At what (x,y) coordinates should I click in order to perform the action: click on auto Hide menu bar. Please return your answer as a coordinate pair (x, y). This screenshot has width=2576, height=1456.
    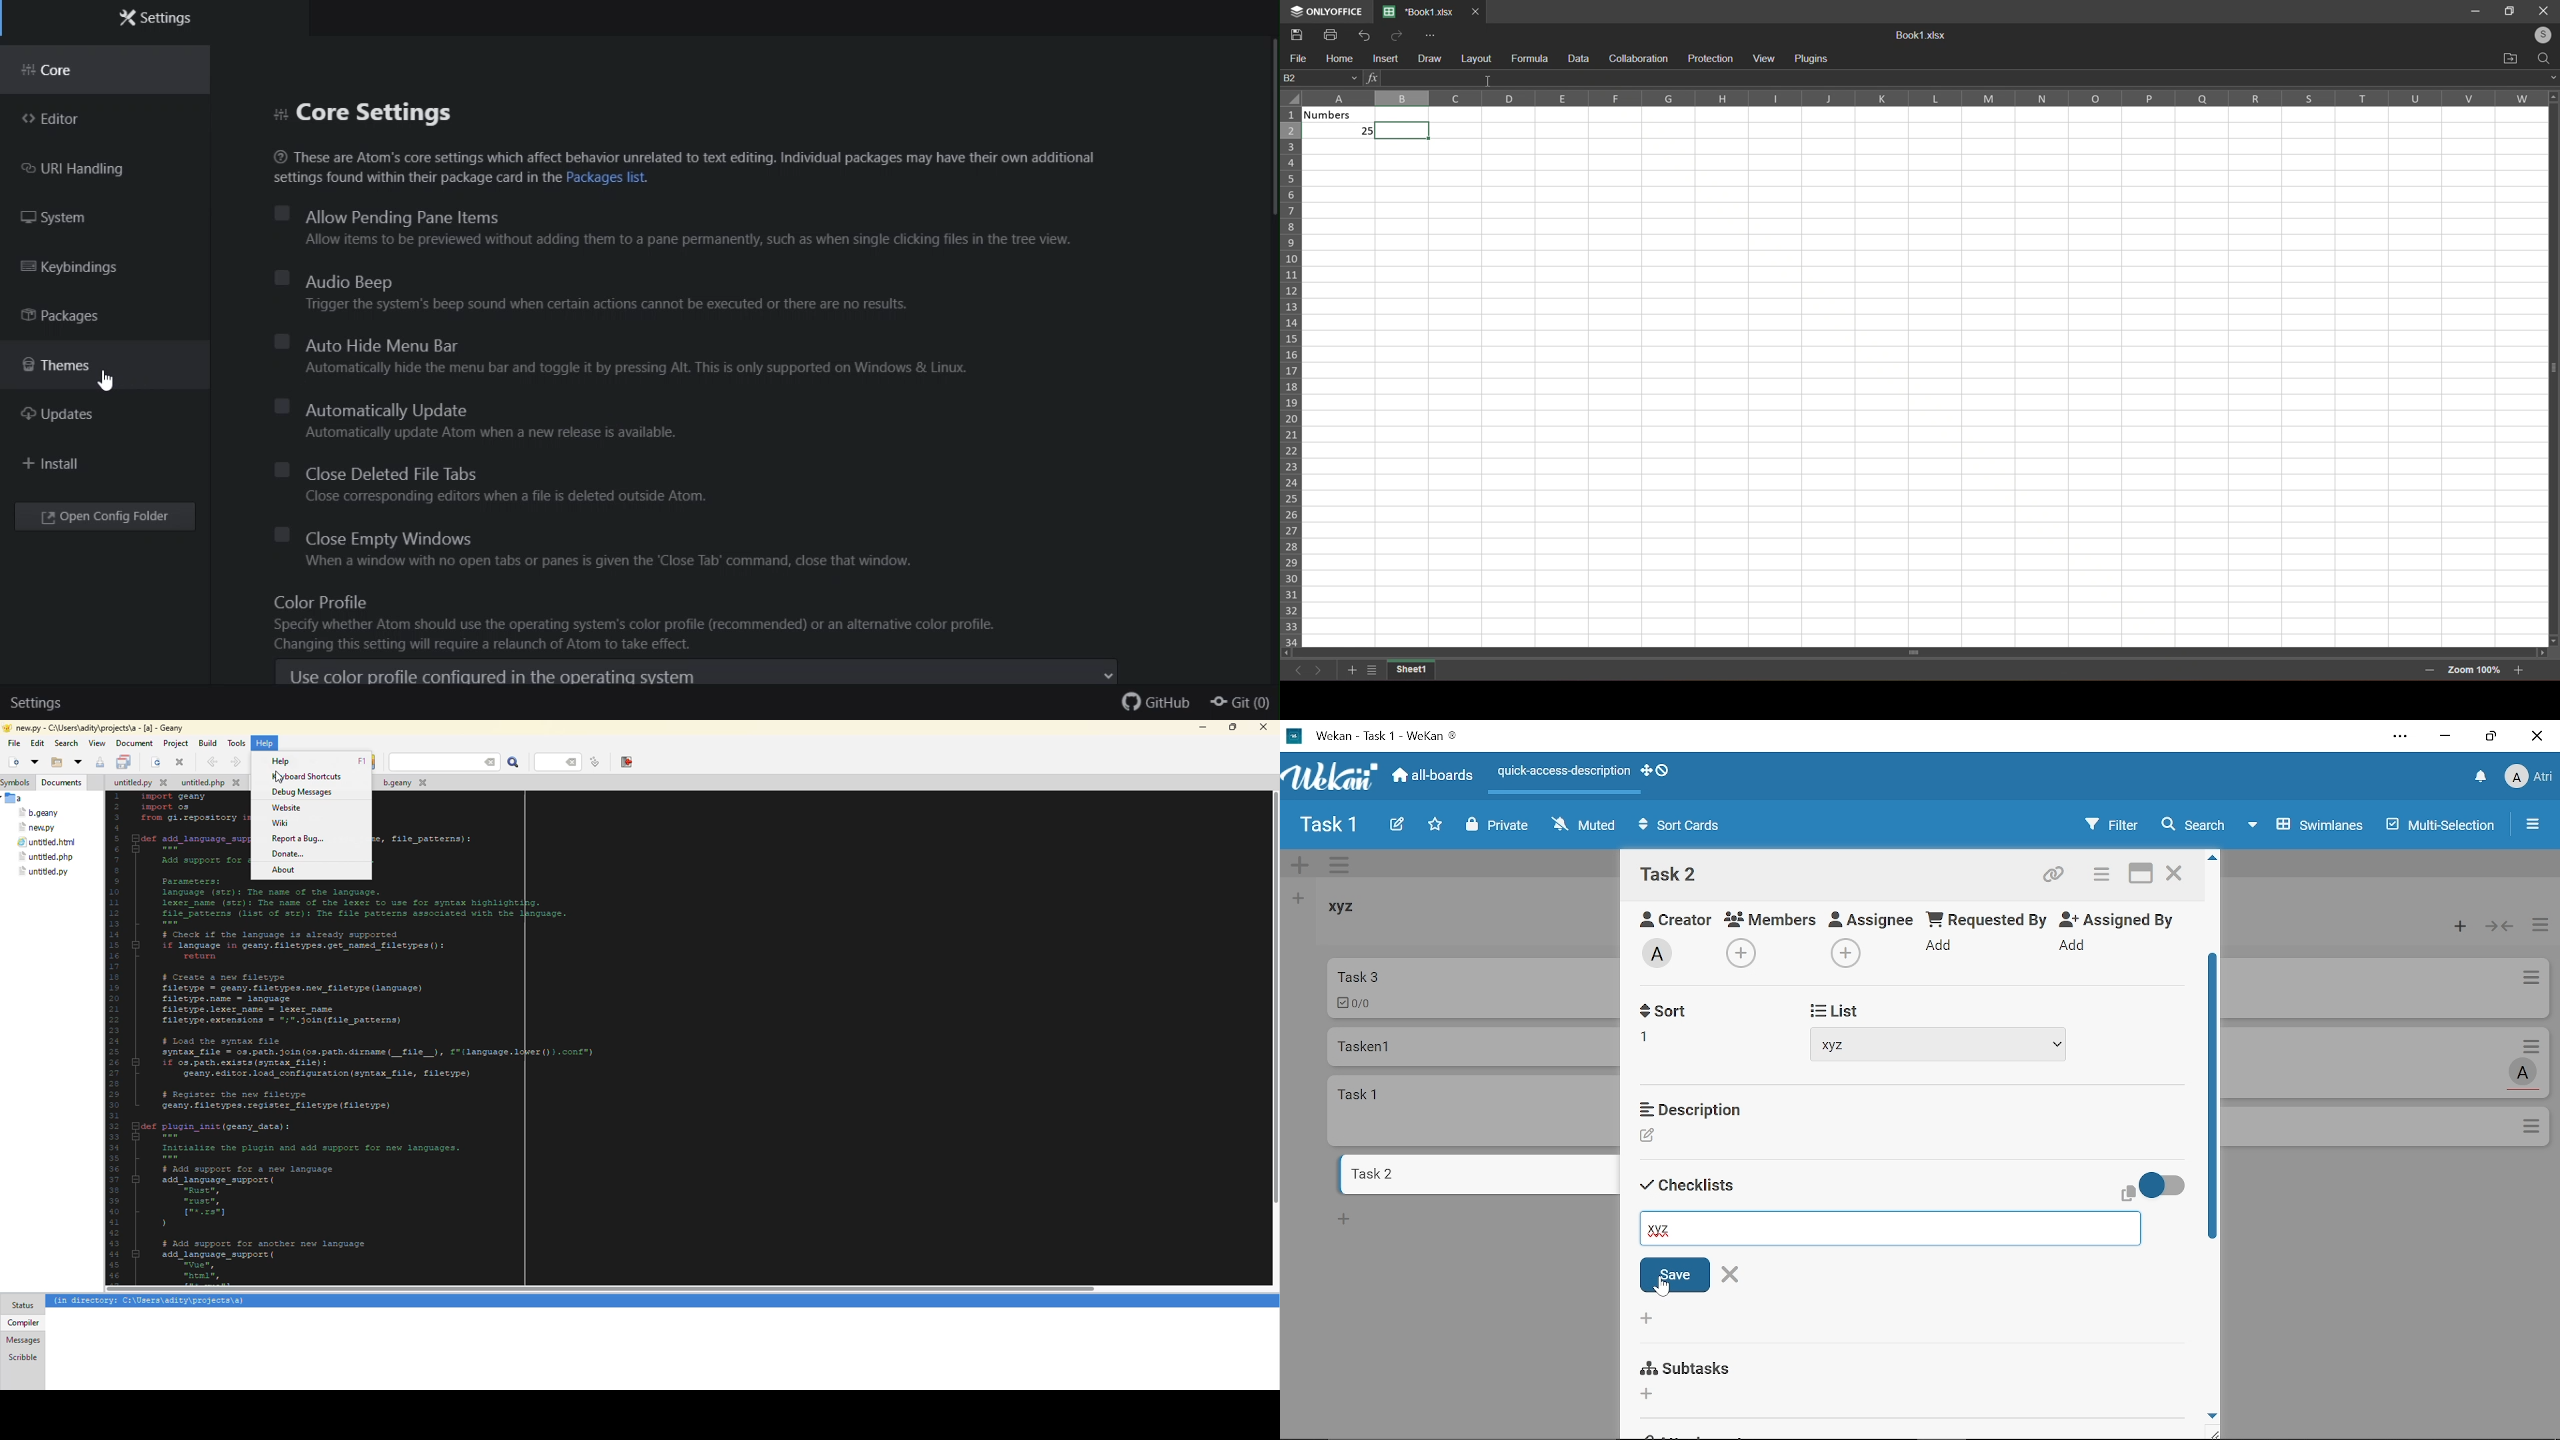
    Looking at the image, I should click on (623, 345).